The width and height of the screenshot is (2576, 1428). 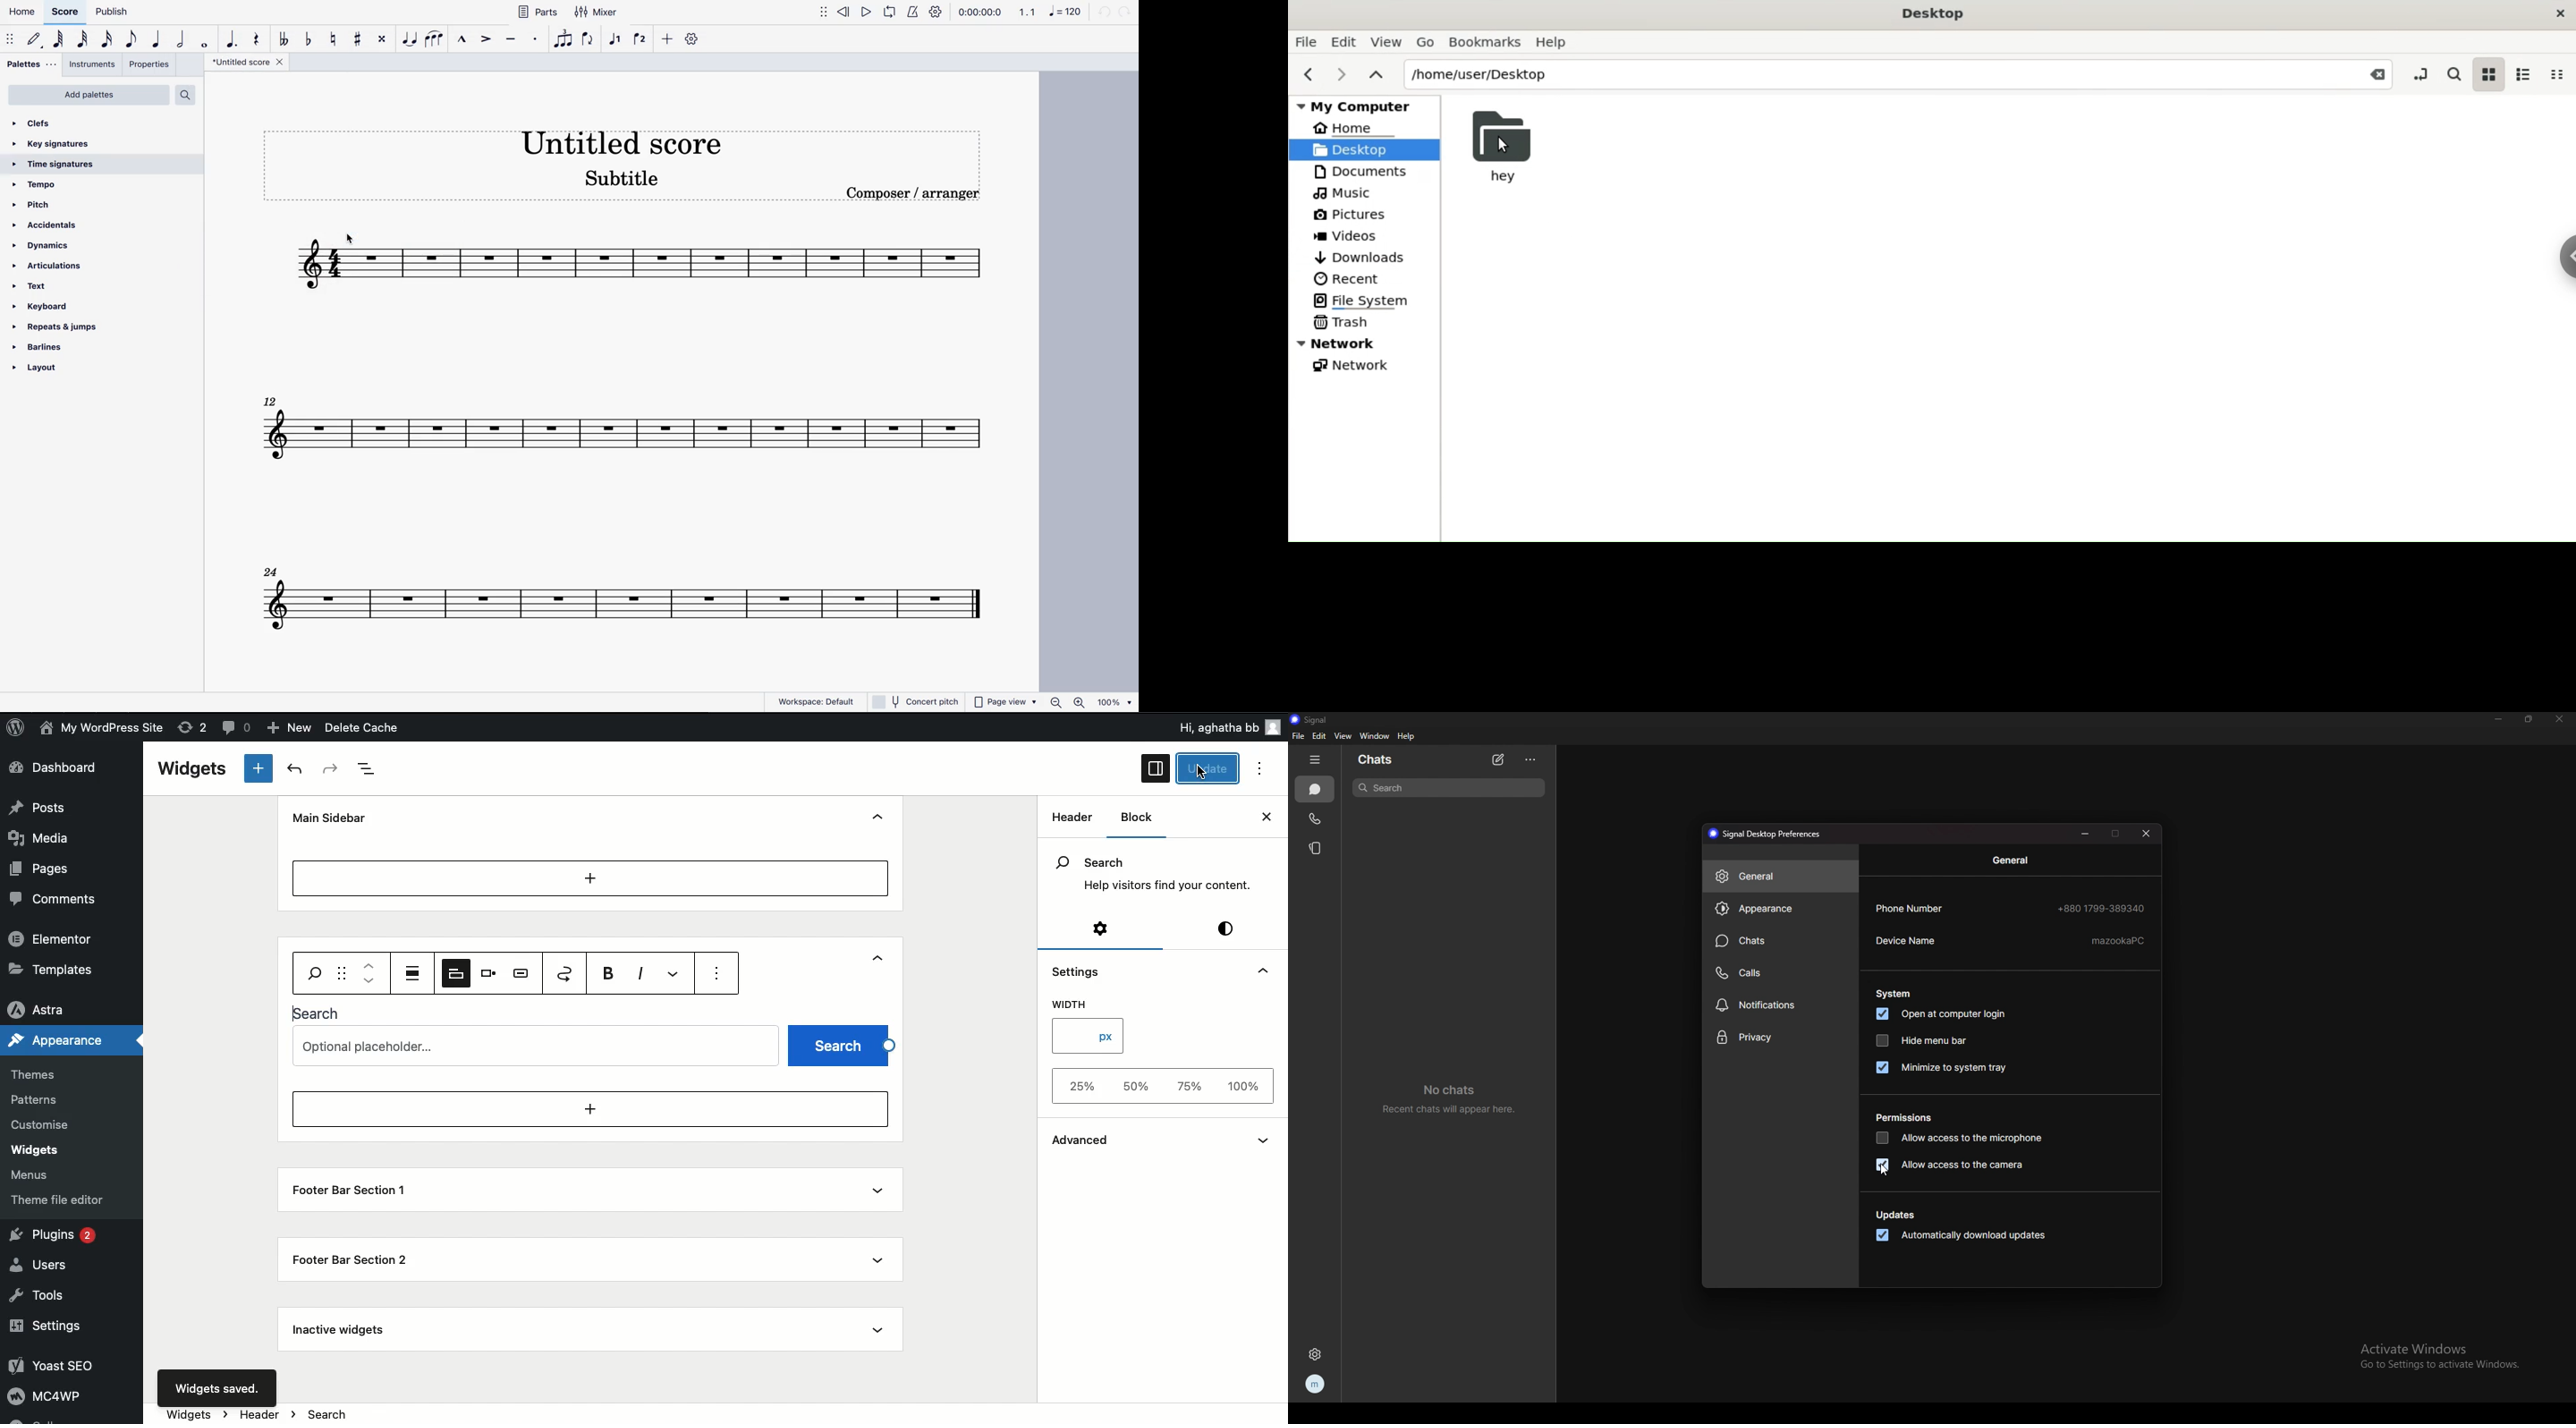 What do you see at coordinates (1781, 908) in the screenshot?
I see `appearance` at bounding box center [1781, 908].